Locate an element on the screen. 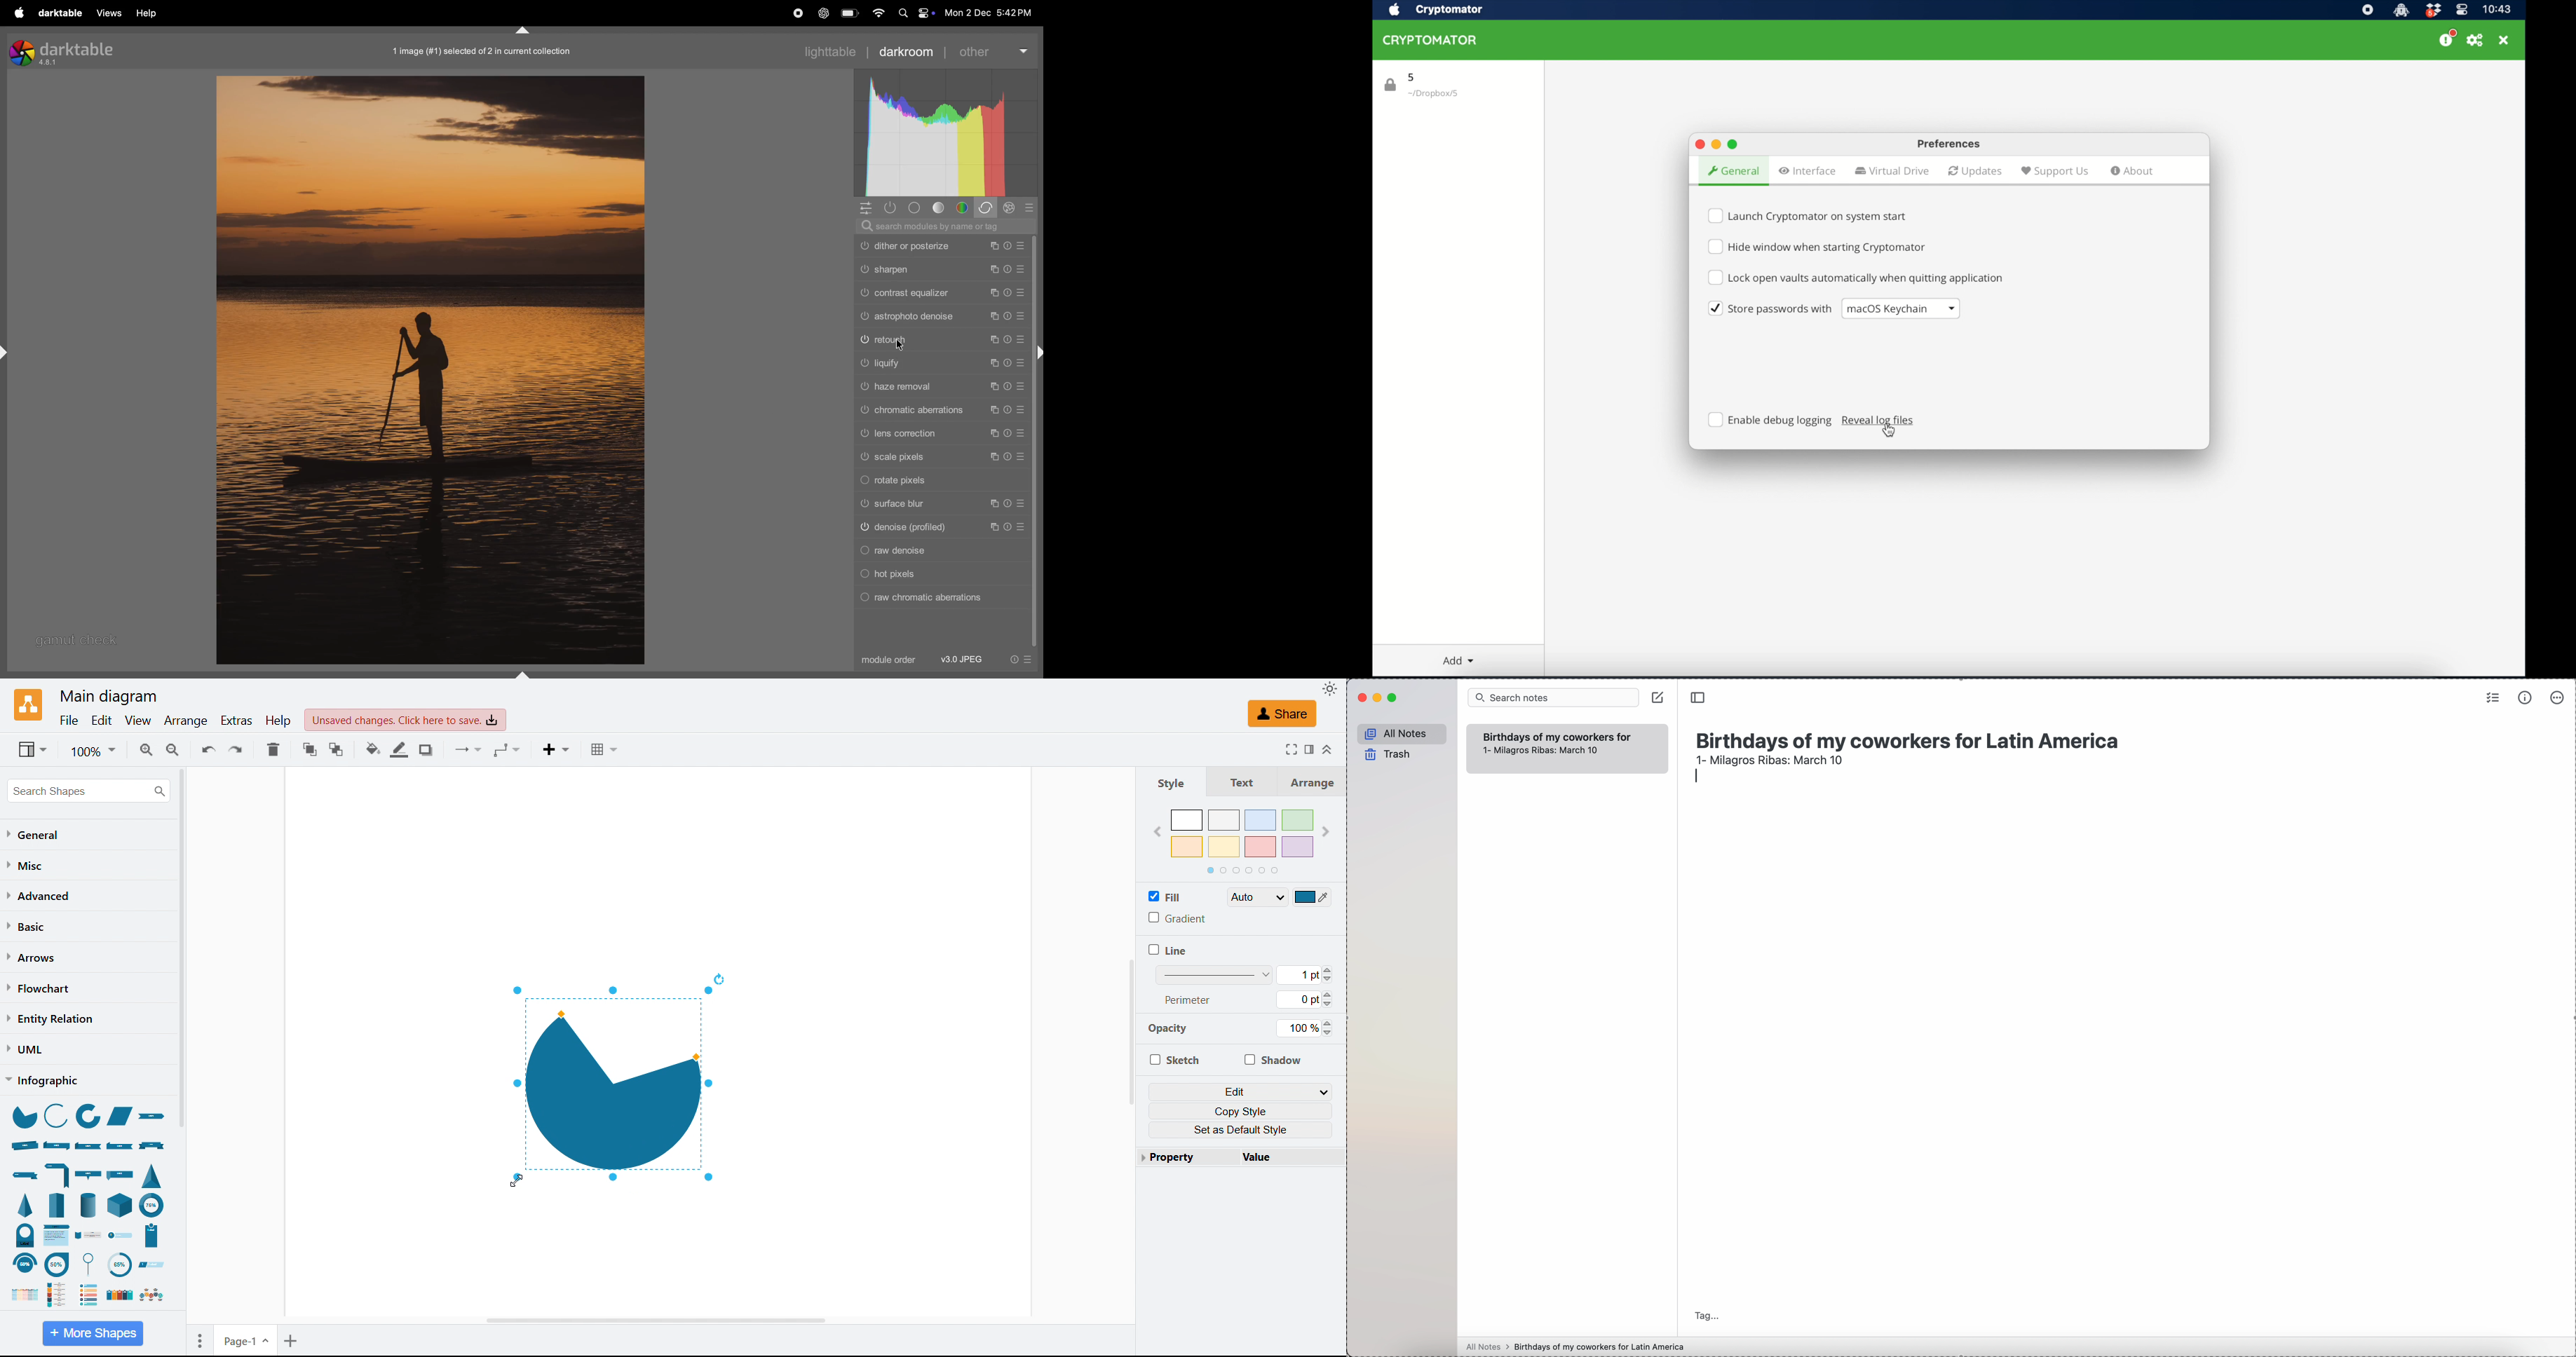 The image size is (2576, 1372). lens correction is located at coordinates (943, 433).